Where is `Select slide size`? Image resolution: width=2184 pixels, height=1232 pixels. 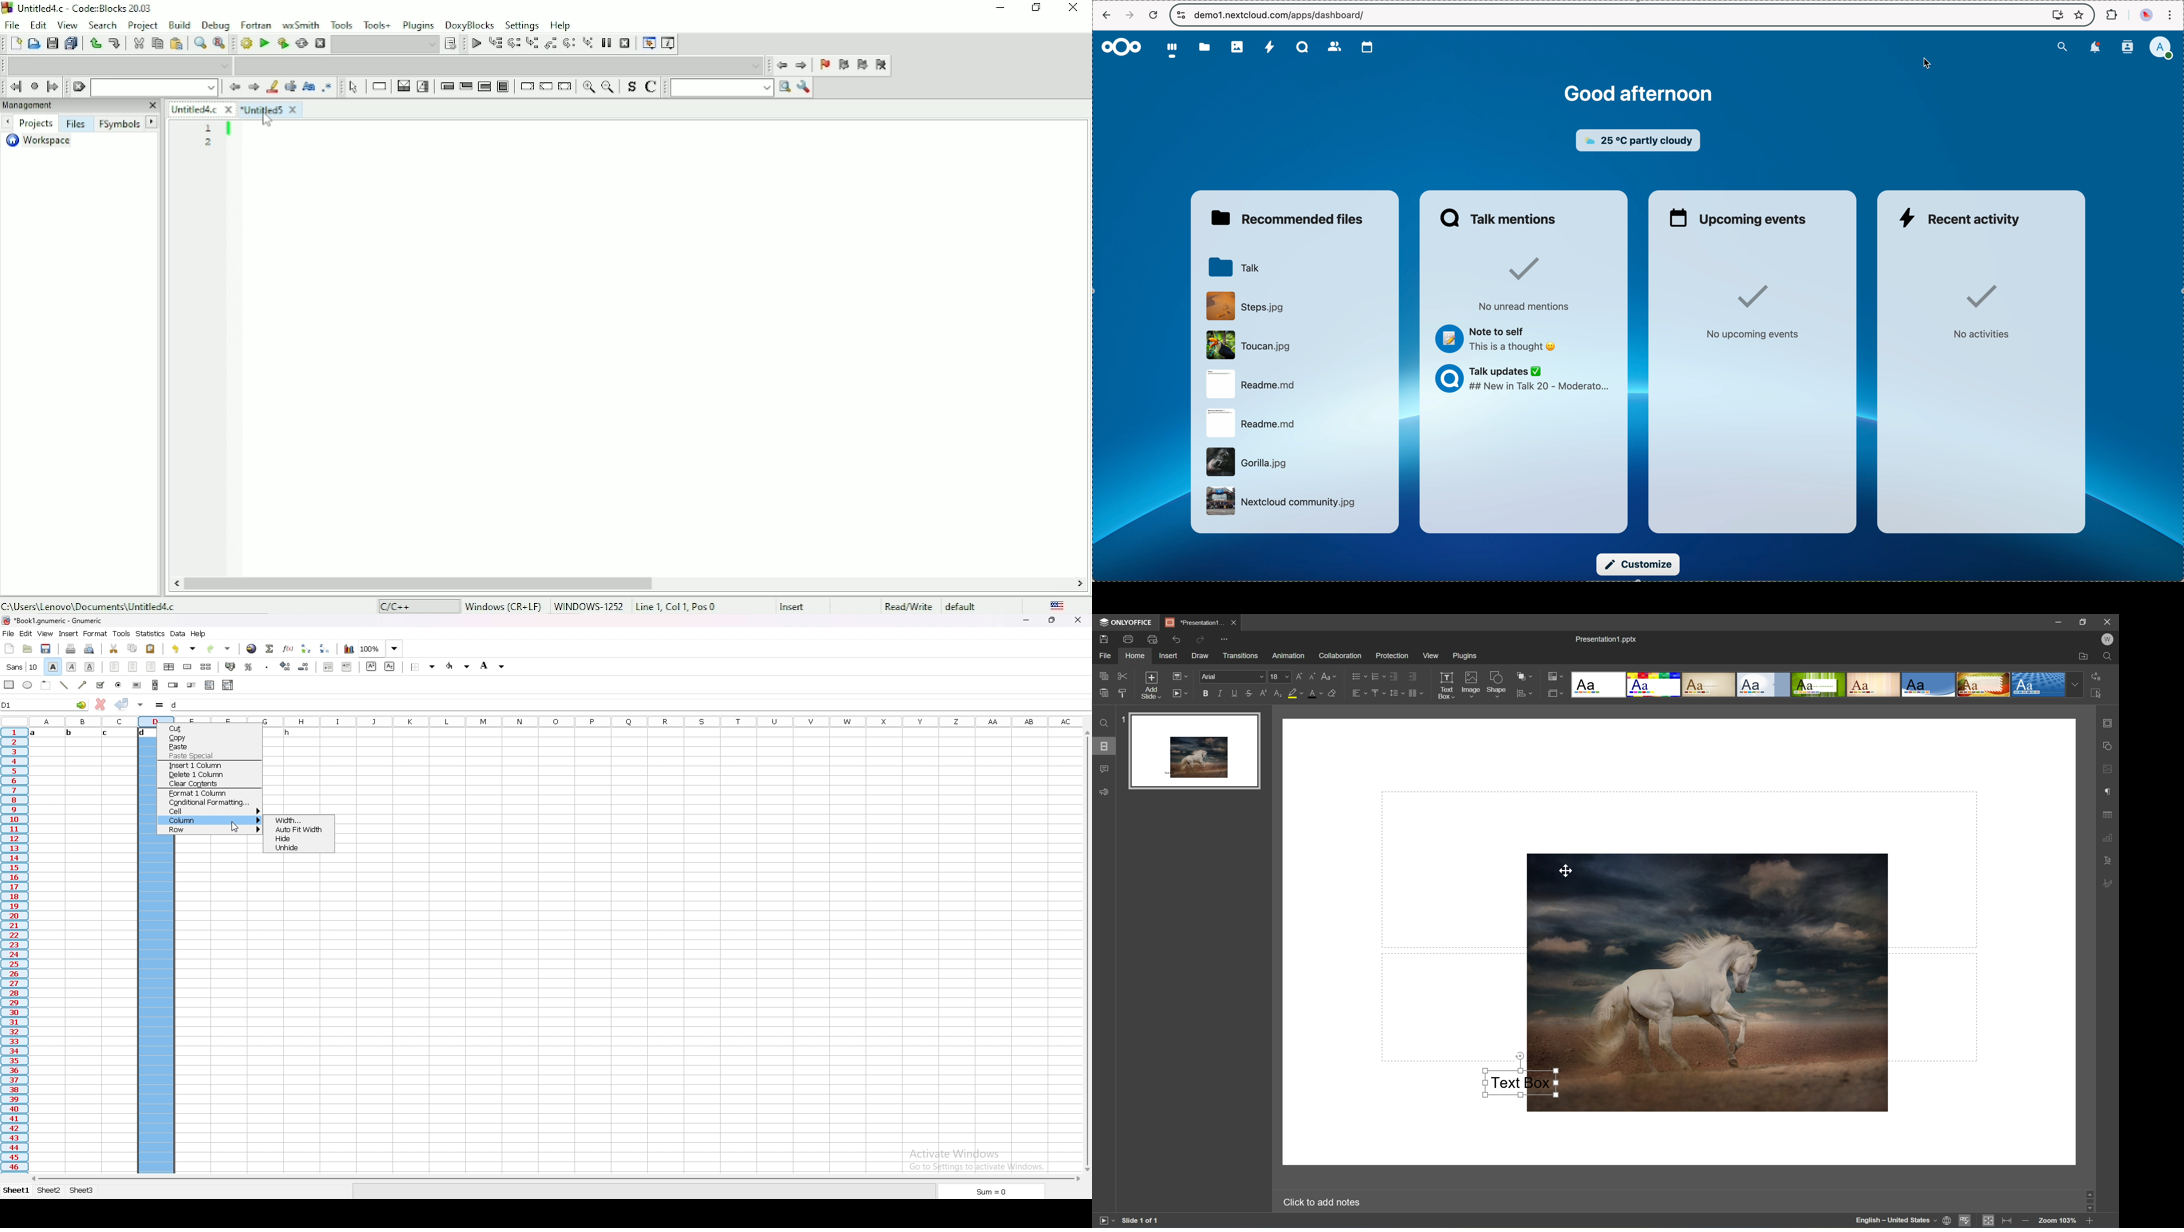 Select slide size is located at coordinates (1556, 694).